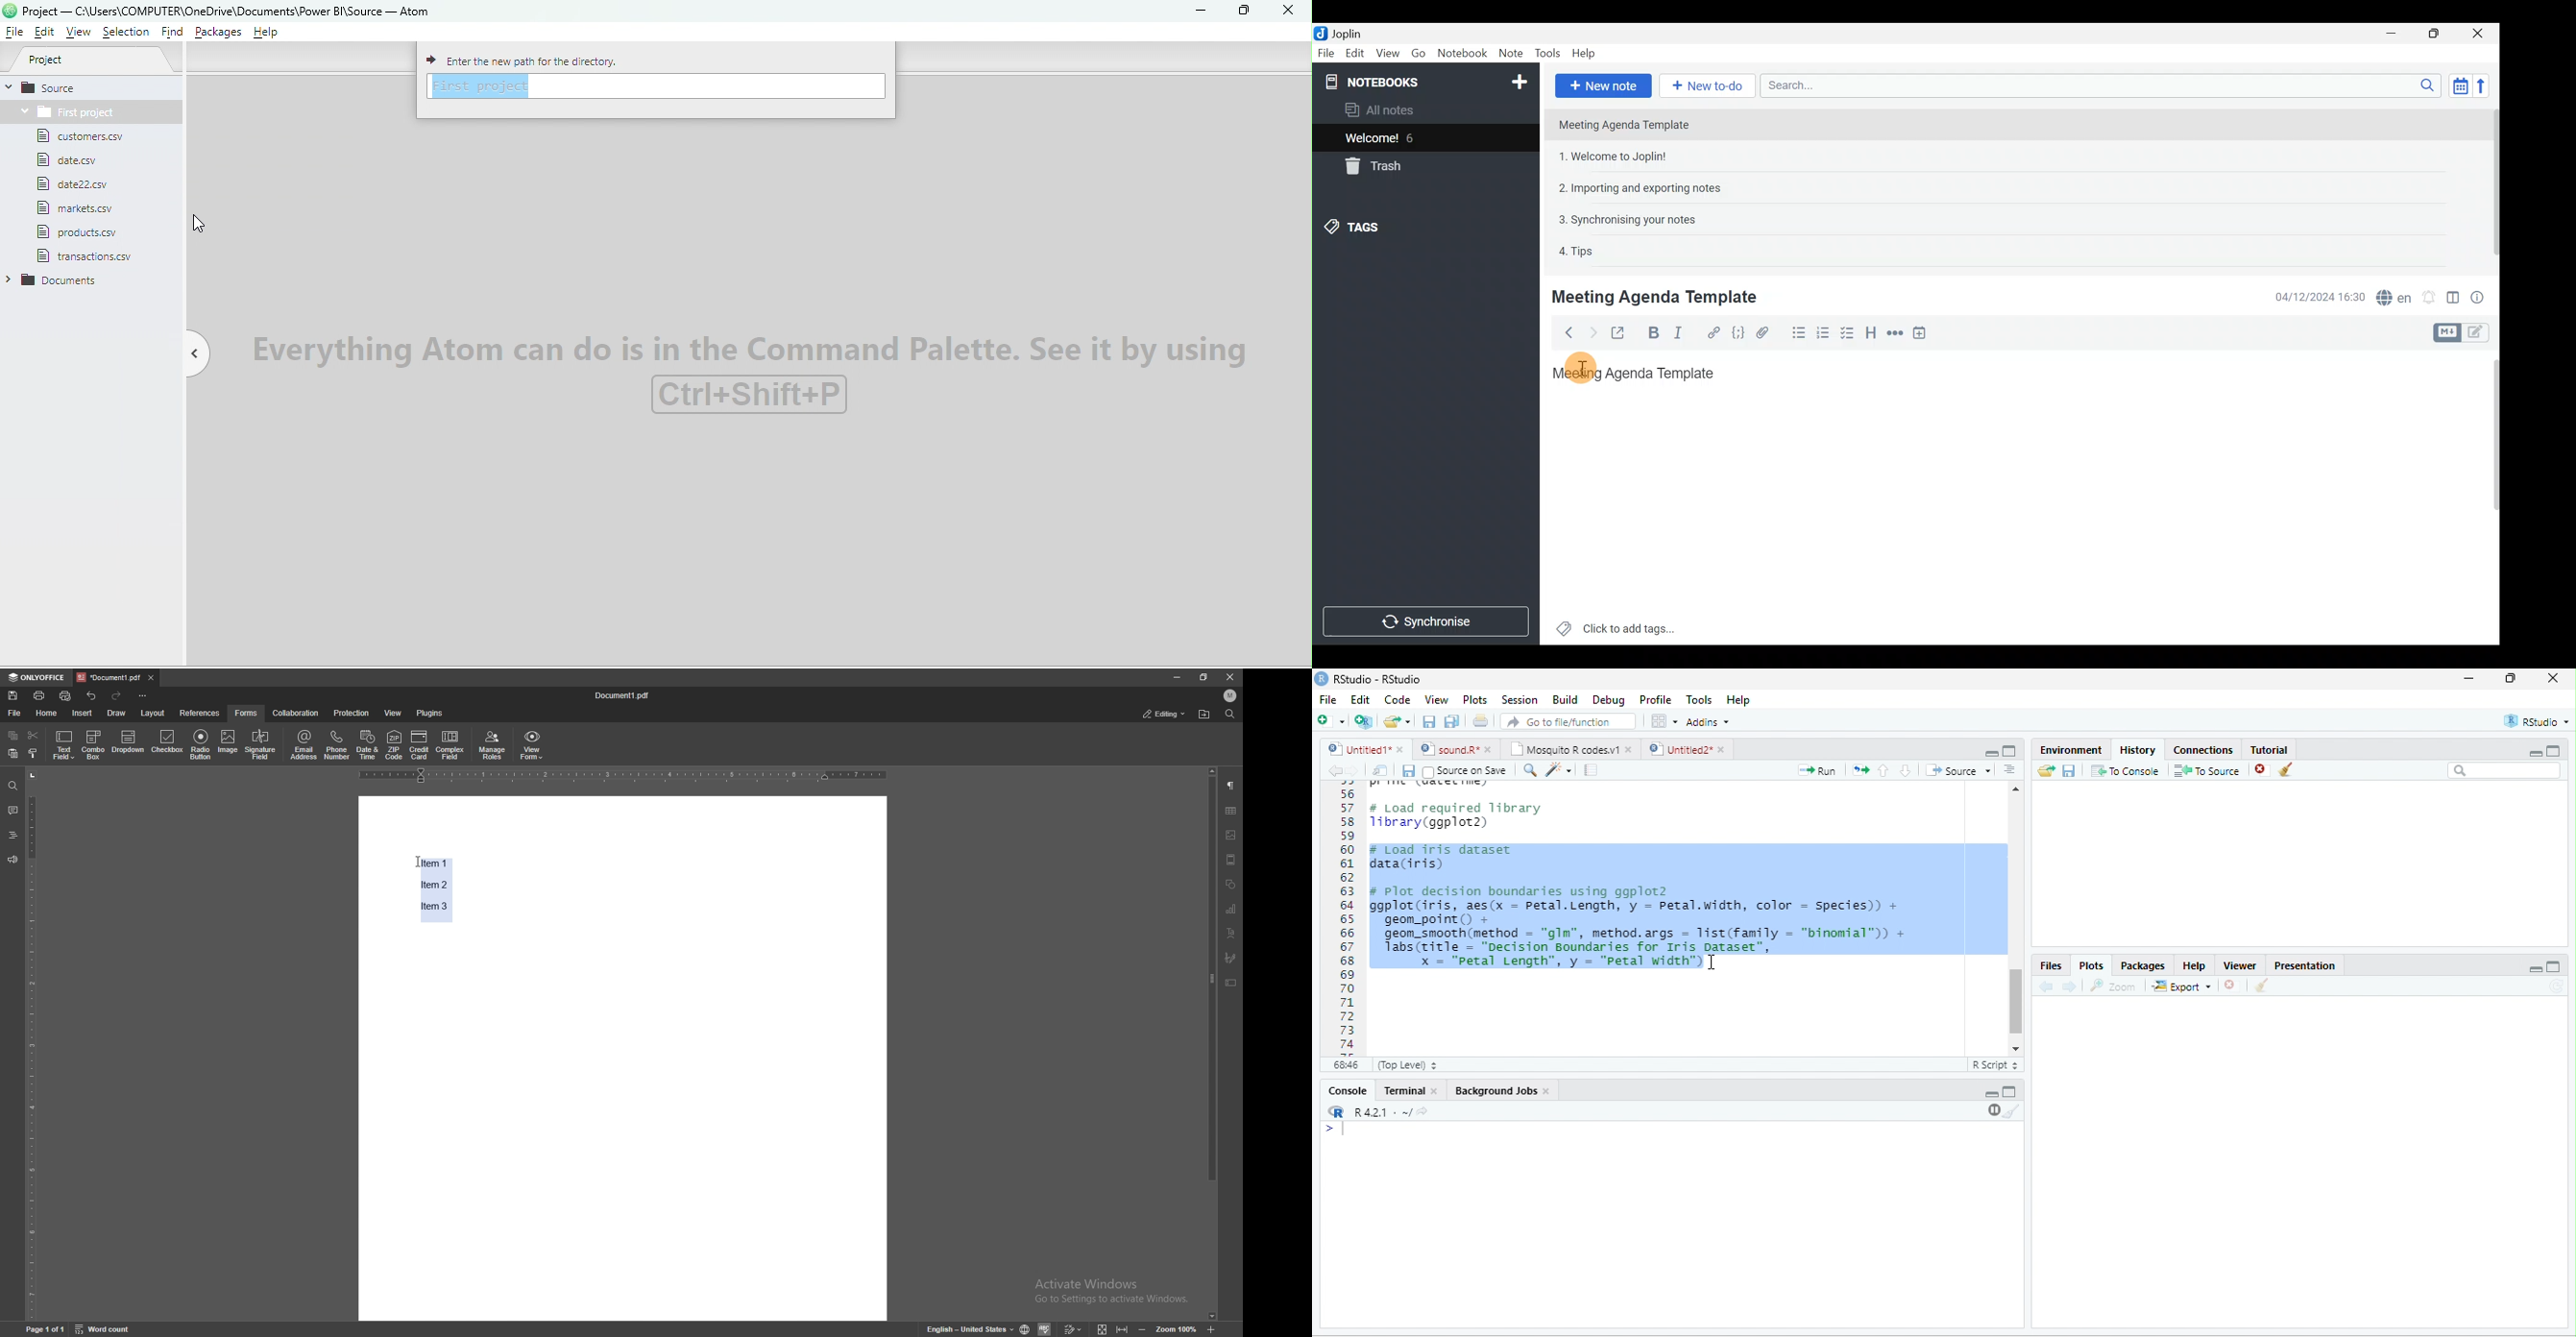 This screenshot has width=2576, height=1344. Describe the element at coordinates (34, 753) in the screenshot. I see `copy style` at that location.